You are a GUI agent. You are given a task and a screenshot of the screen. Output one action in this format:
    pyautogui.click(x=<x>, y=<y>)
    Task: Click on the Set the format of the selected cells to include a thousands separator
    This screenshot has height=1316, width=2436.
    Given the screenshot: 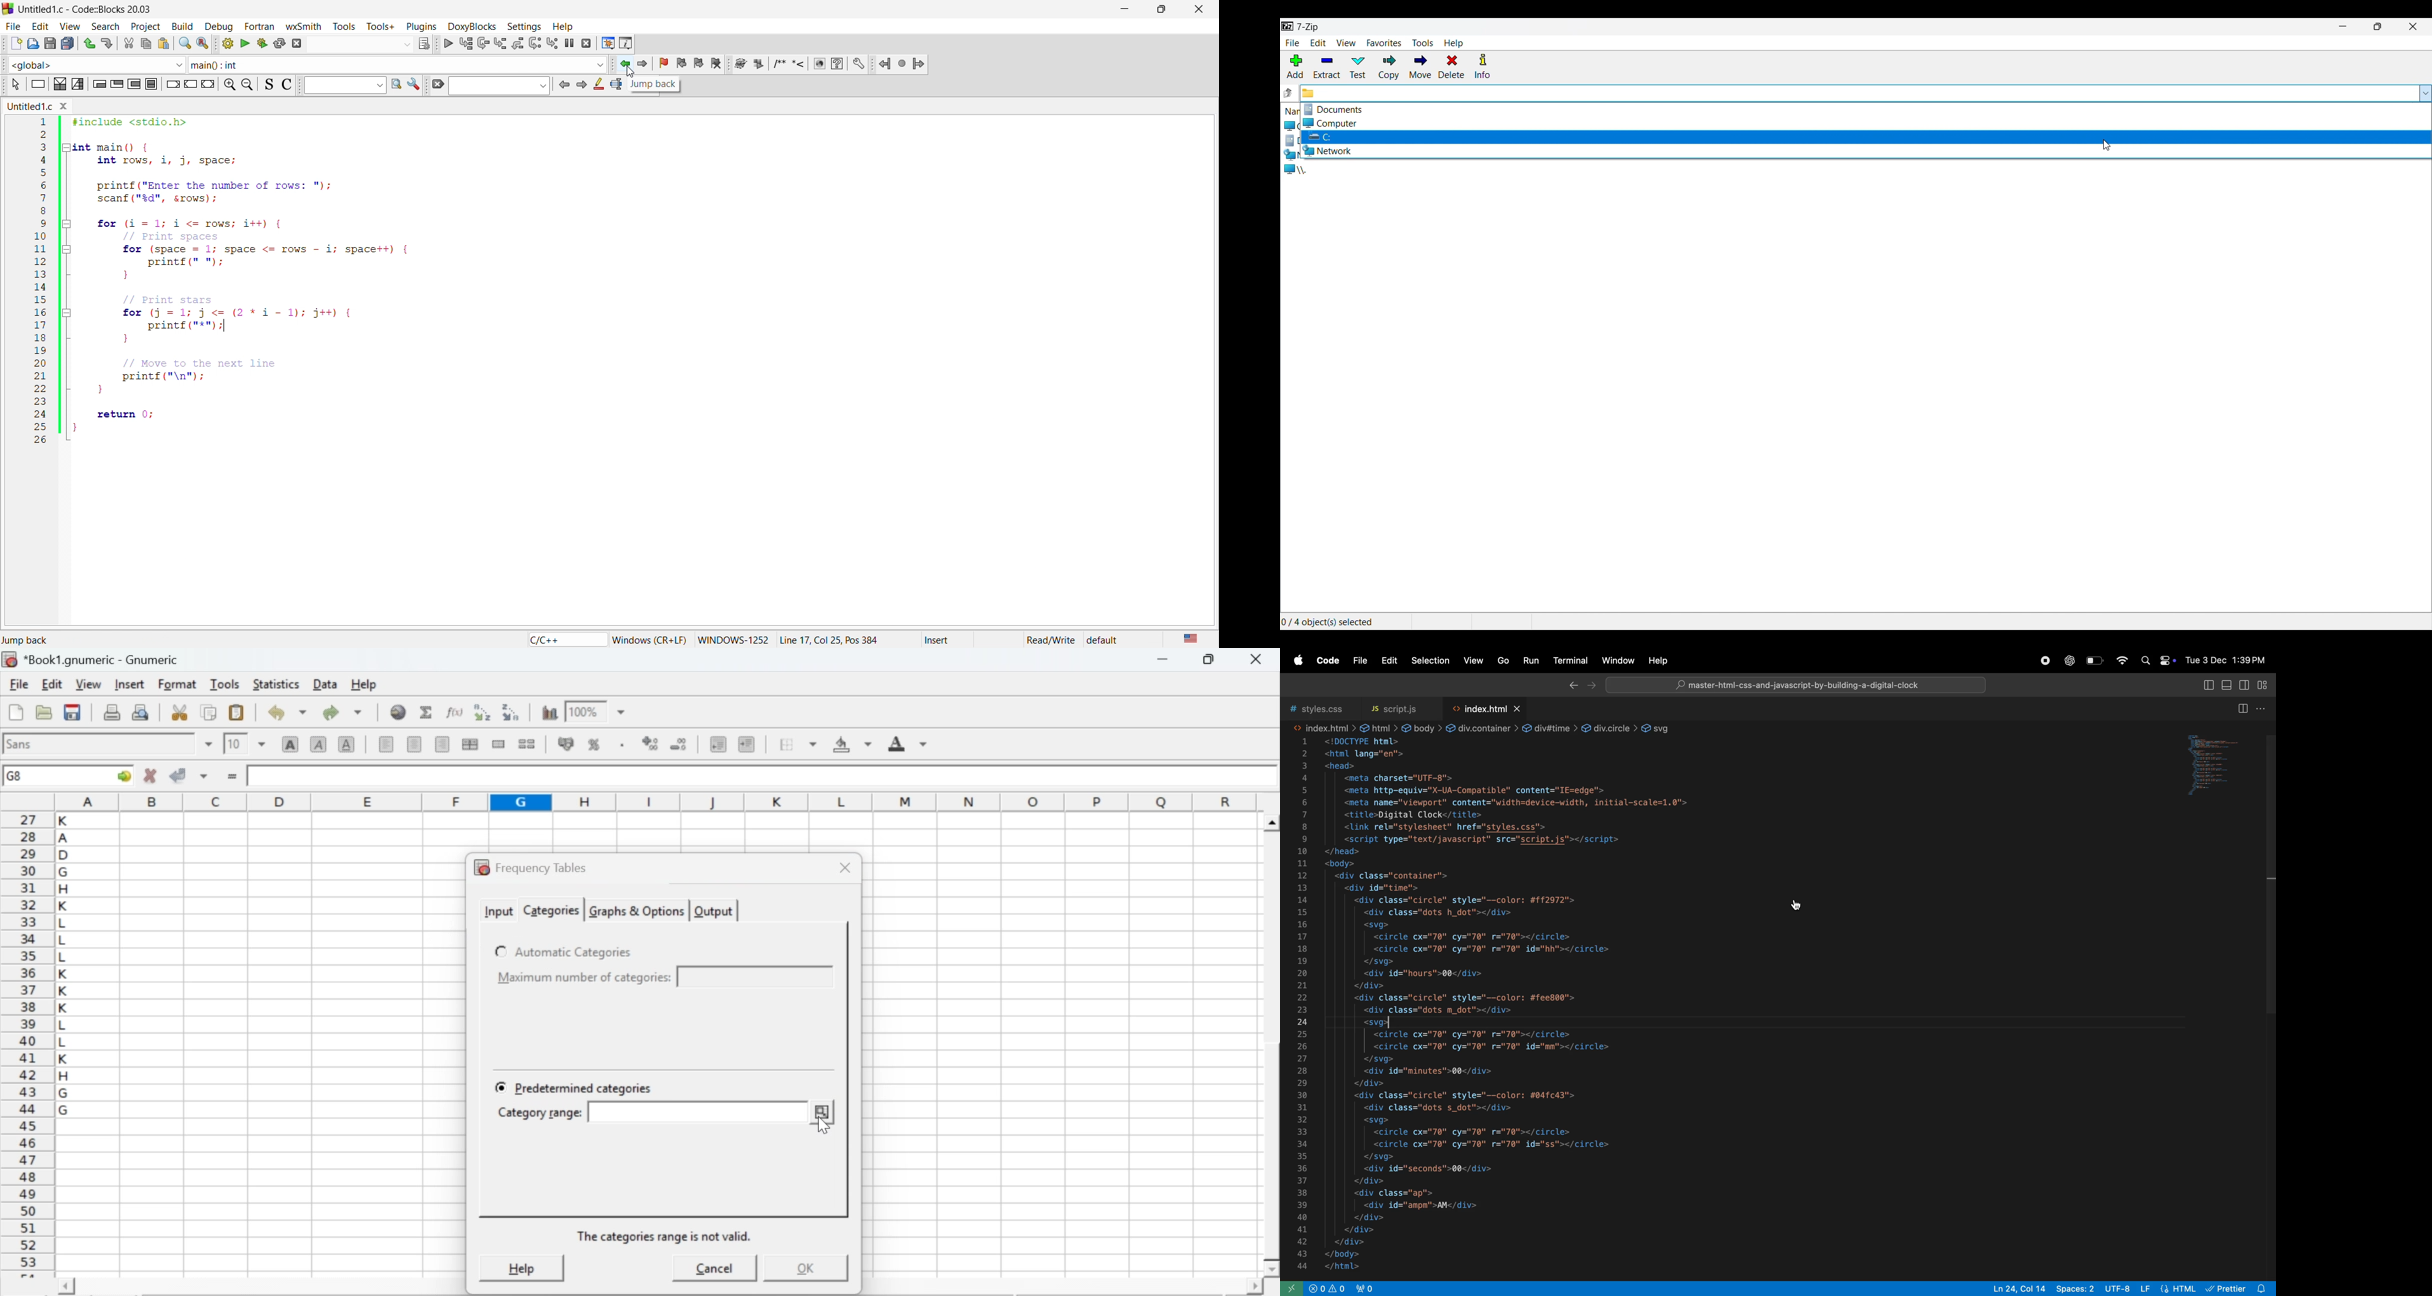 What is the action you would take?
    pyautogui.click(x=620, y=745)
    